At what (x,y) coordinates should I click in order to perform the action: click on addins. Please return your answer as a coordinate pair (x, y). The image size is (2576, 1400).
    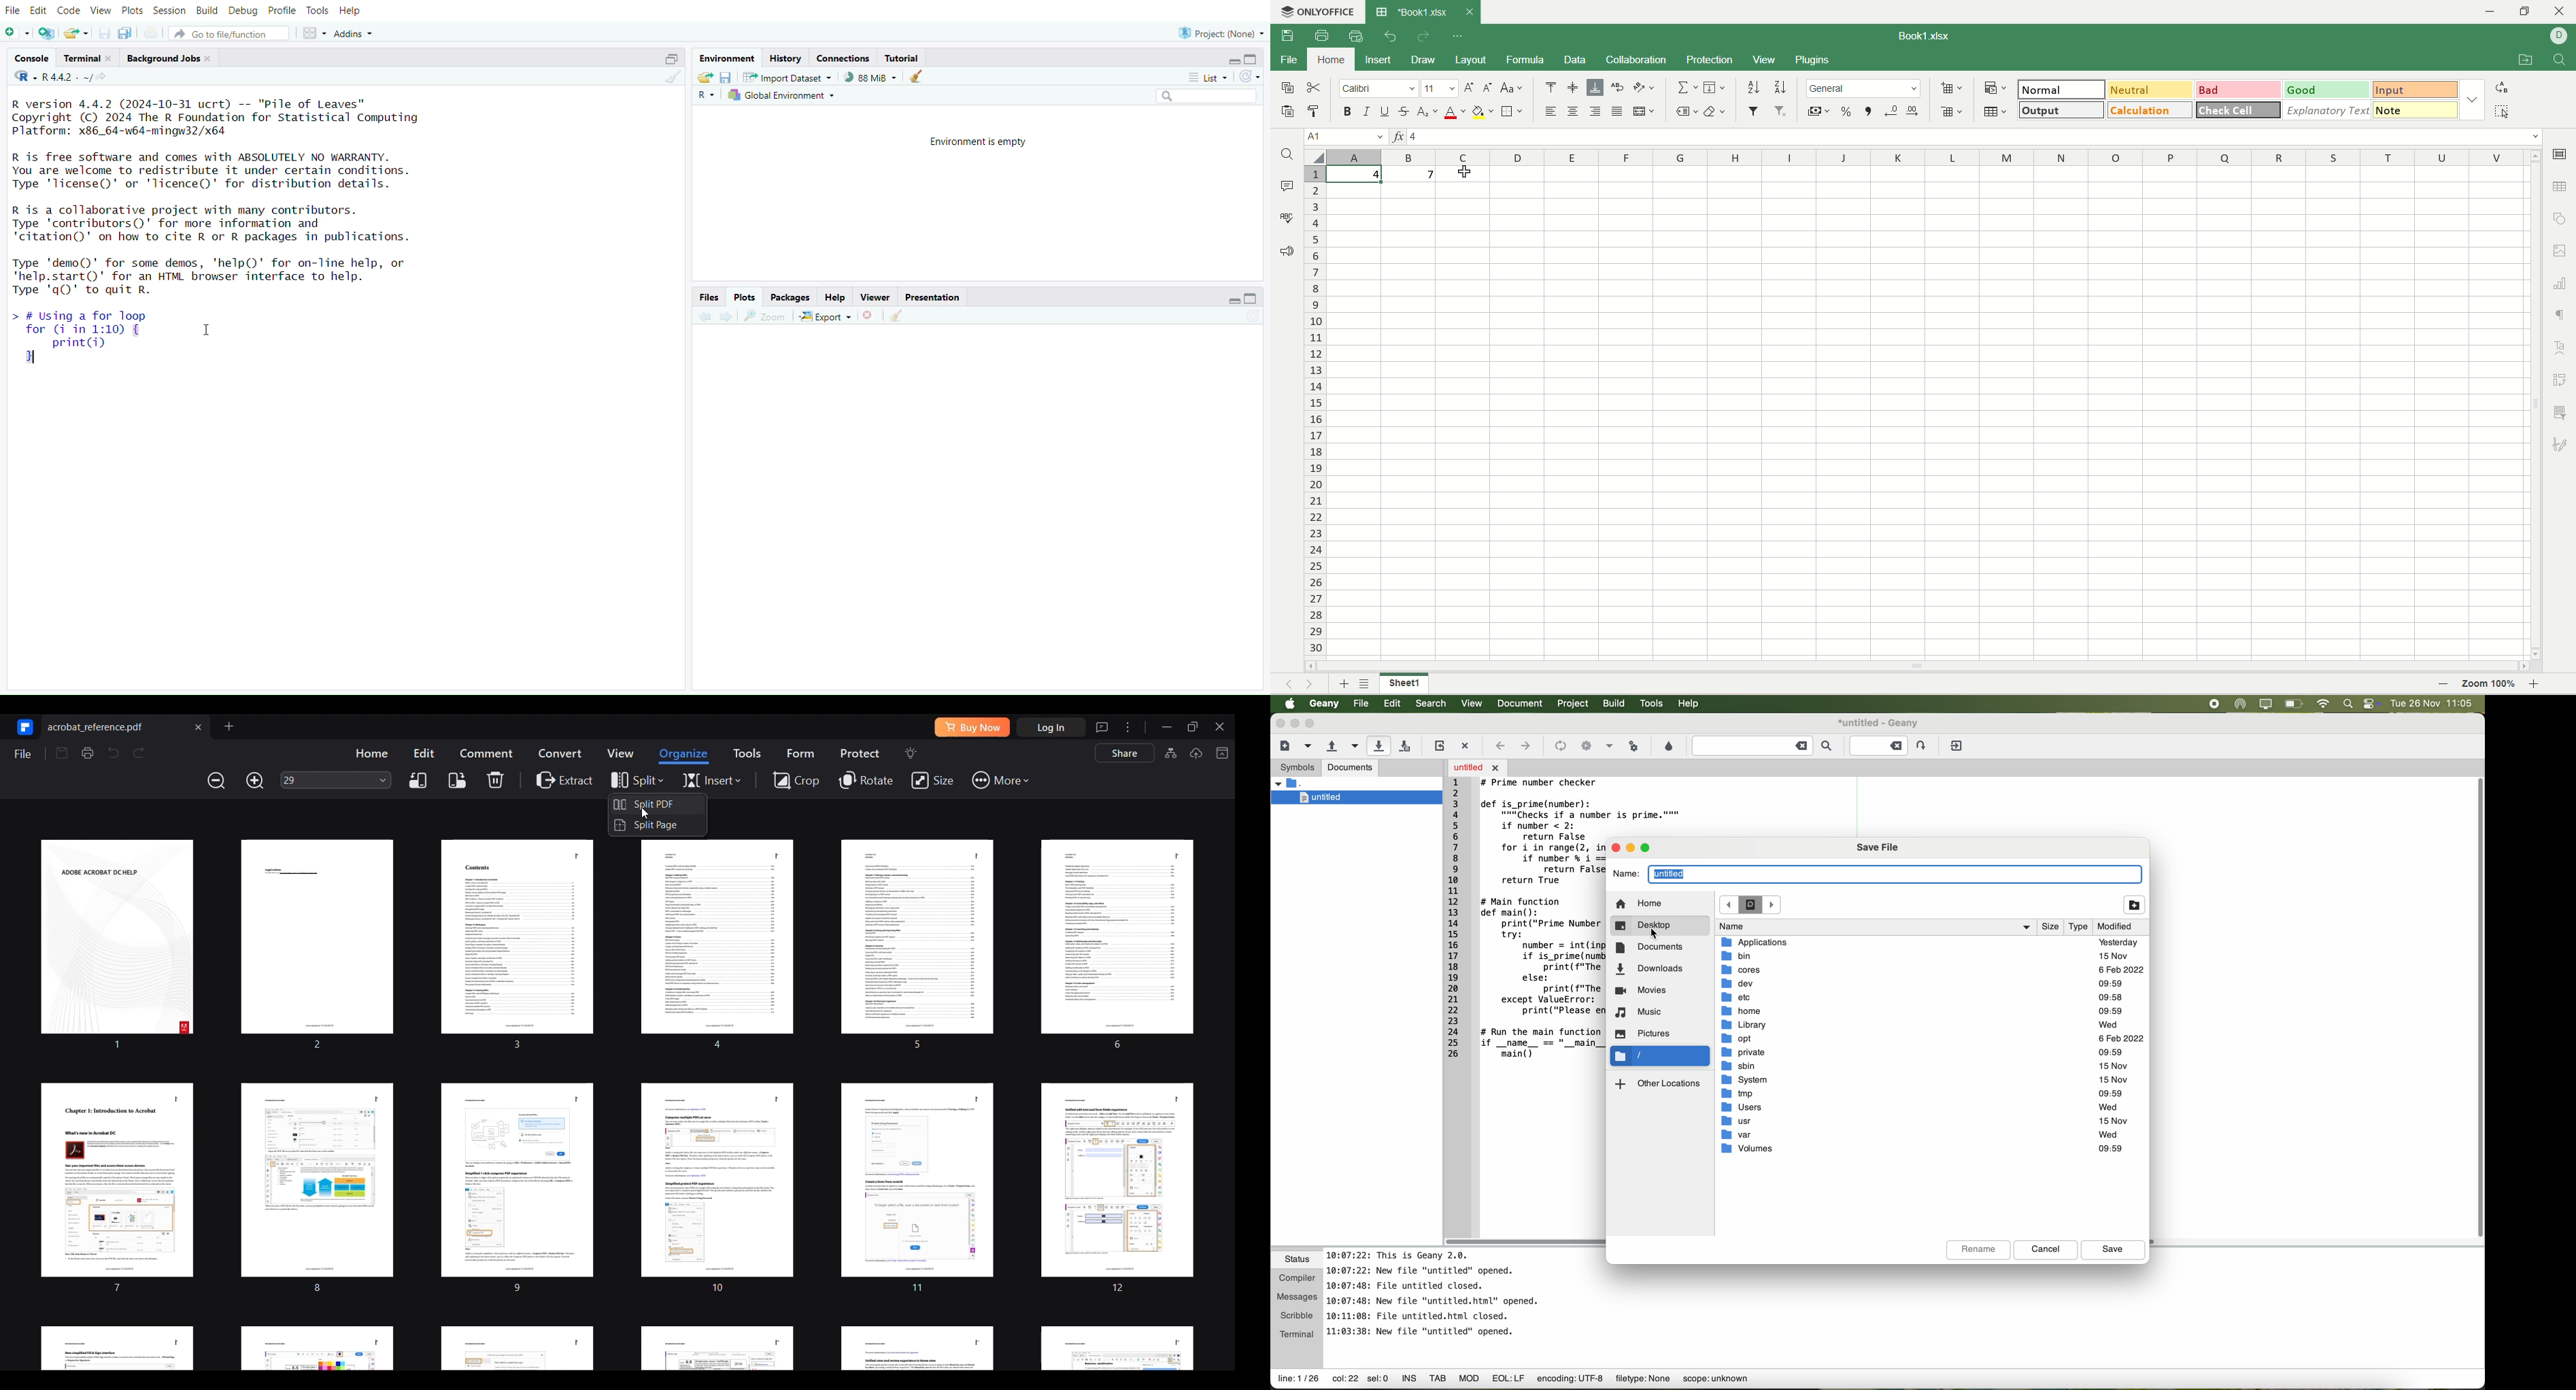
    Looking at the image, I should click on (355, 33).